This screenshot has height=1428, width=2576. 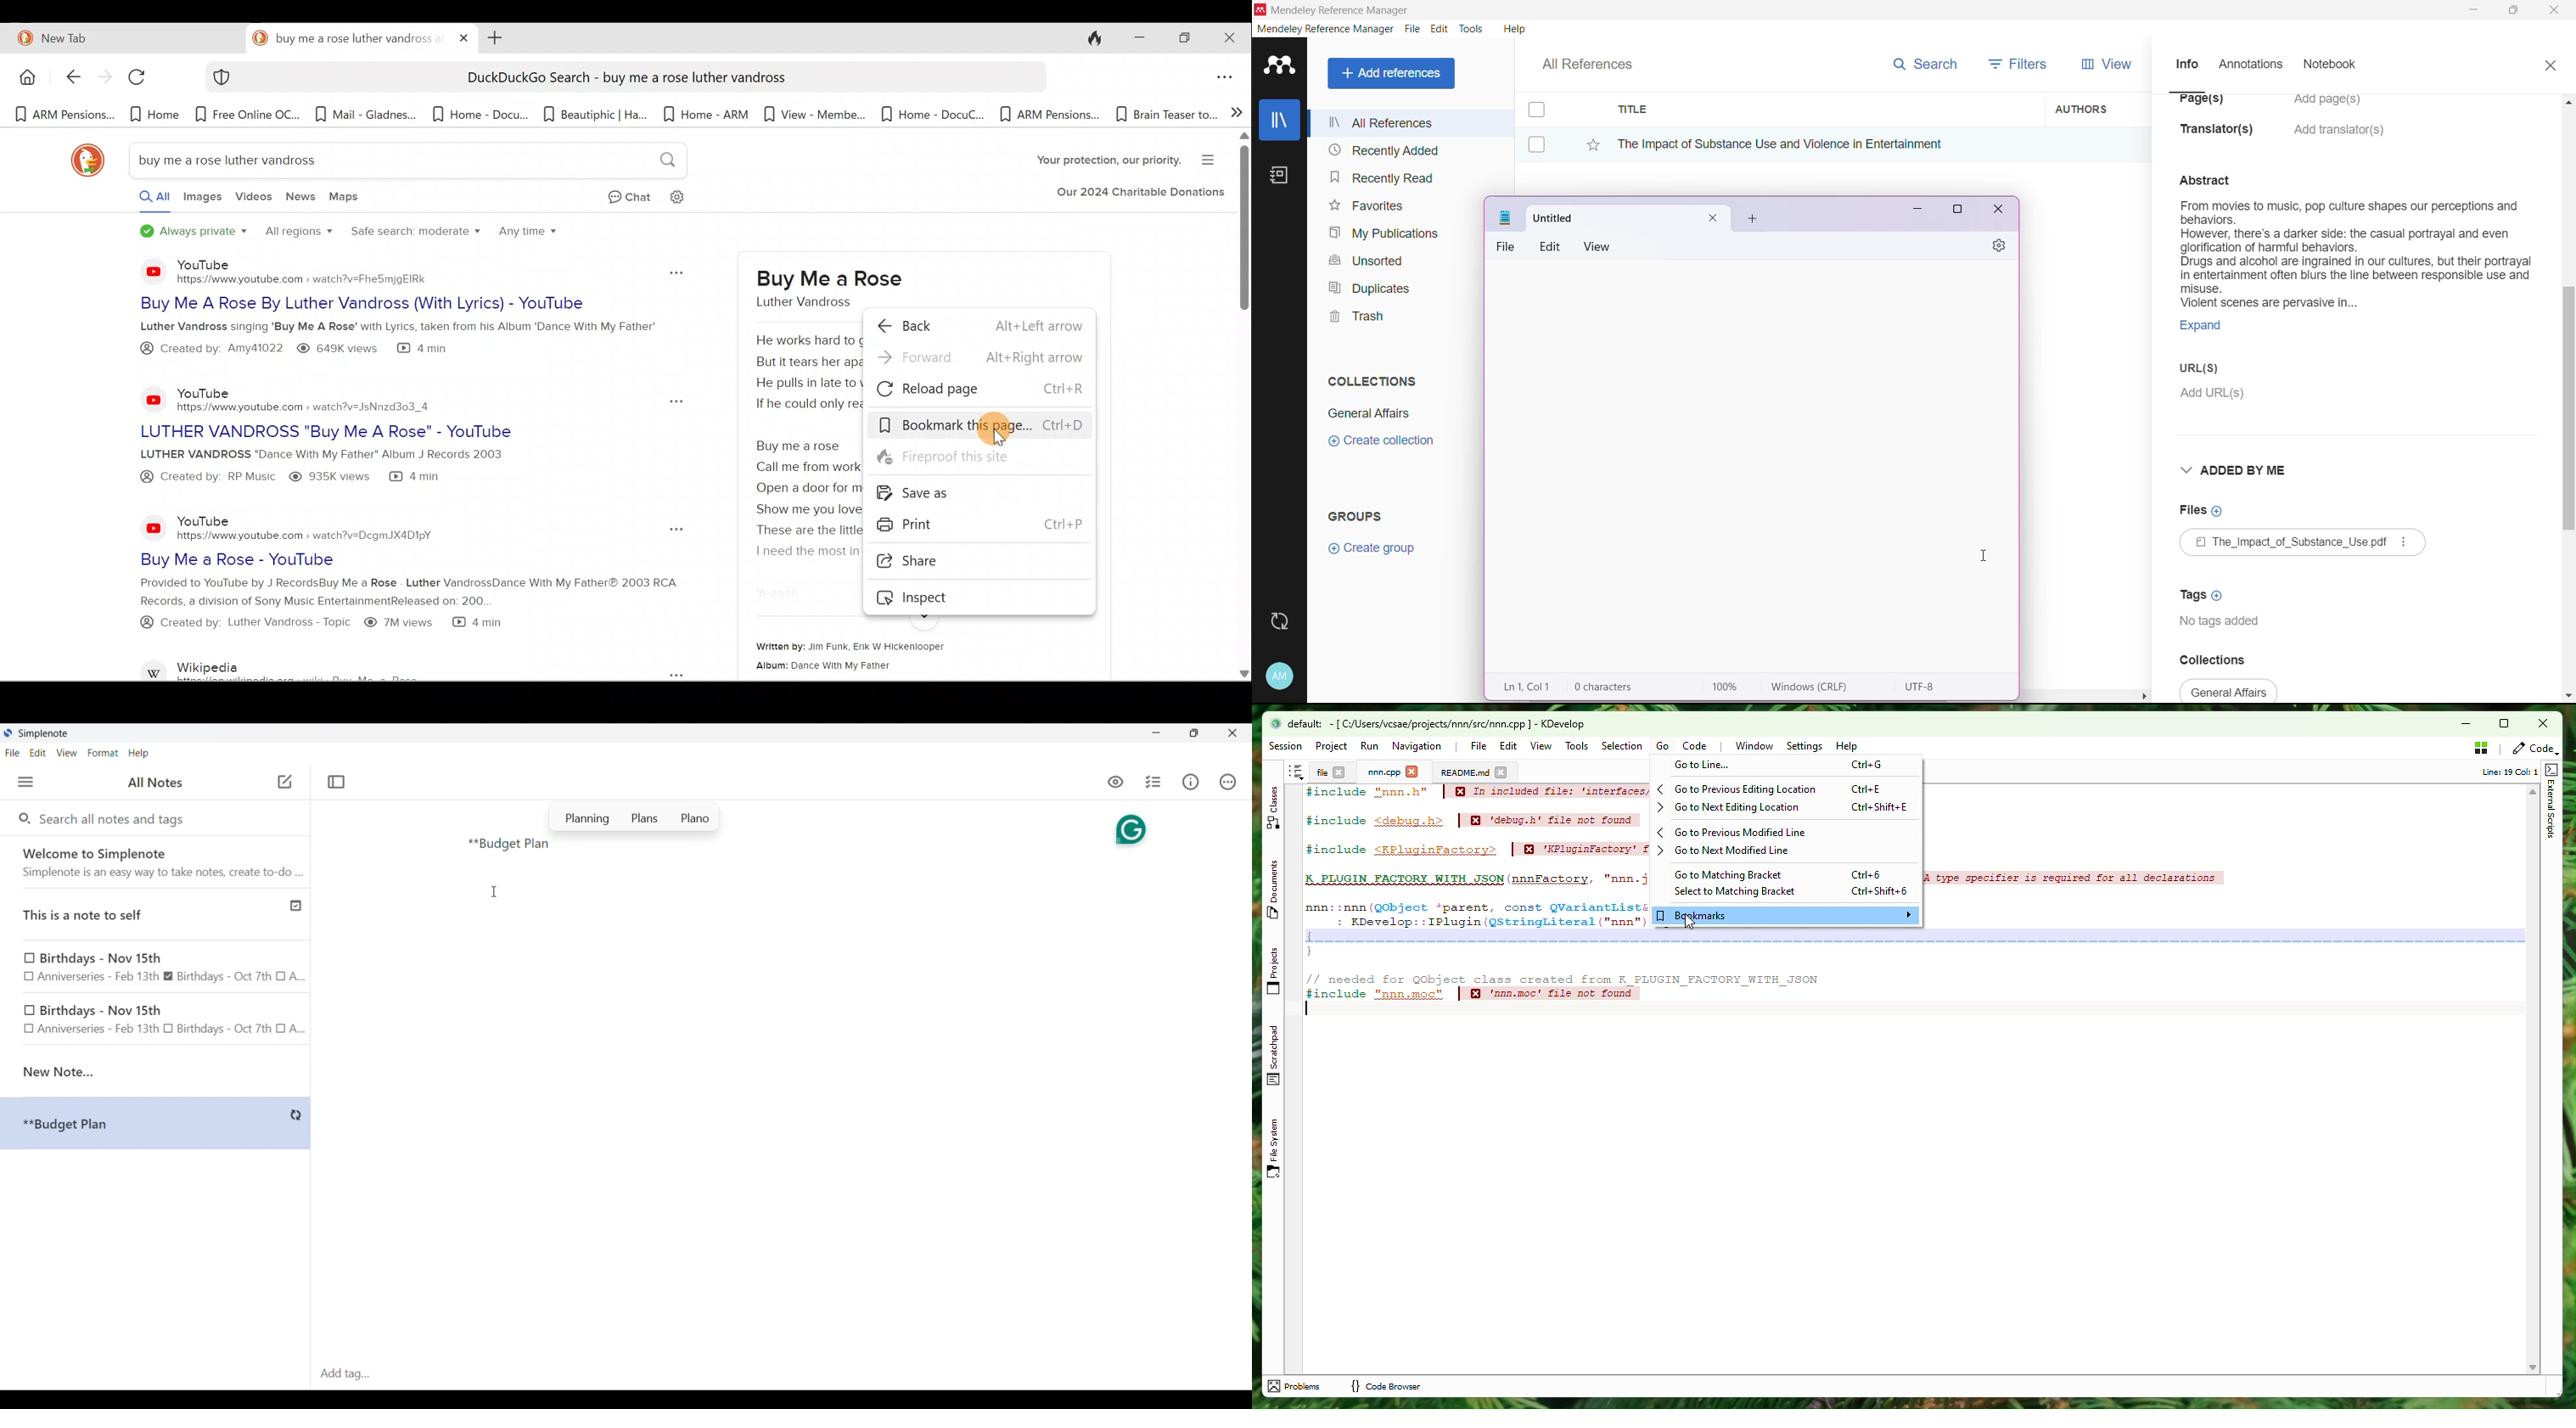 What do you see at coordinates (1586, 142) in the screenshot?
I see `Click to Add to Favorites` at bounding box center [1586, 142].